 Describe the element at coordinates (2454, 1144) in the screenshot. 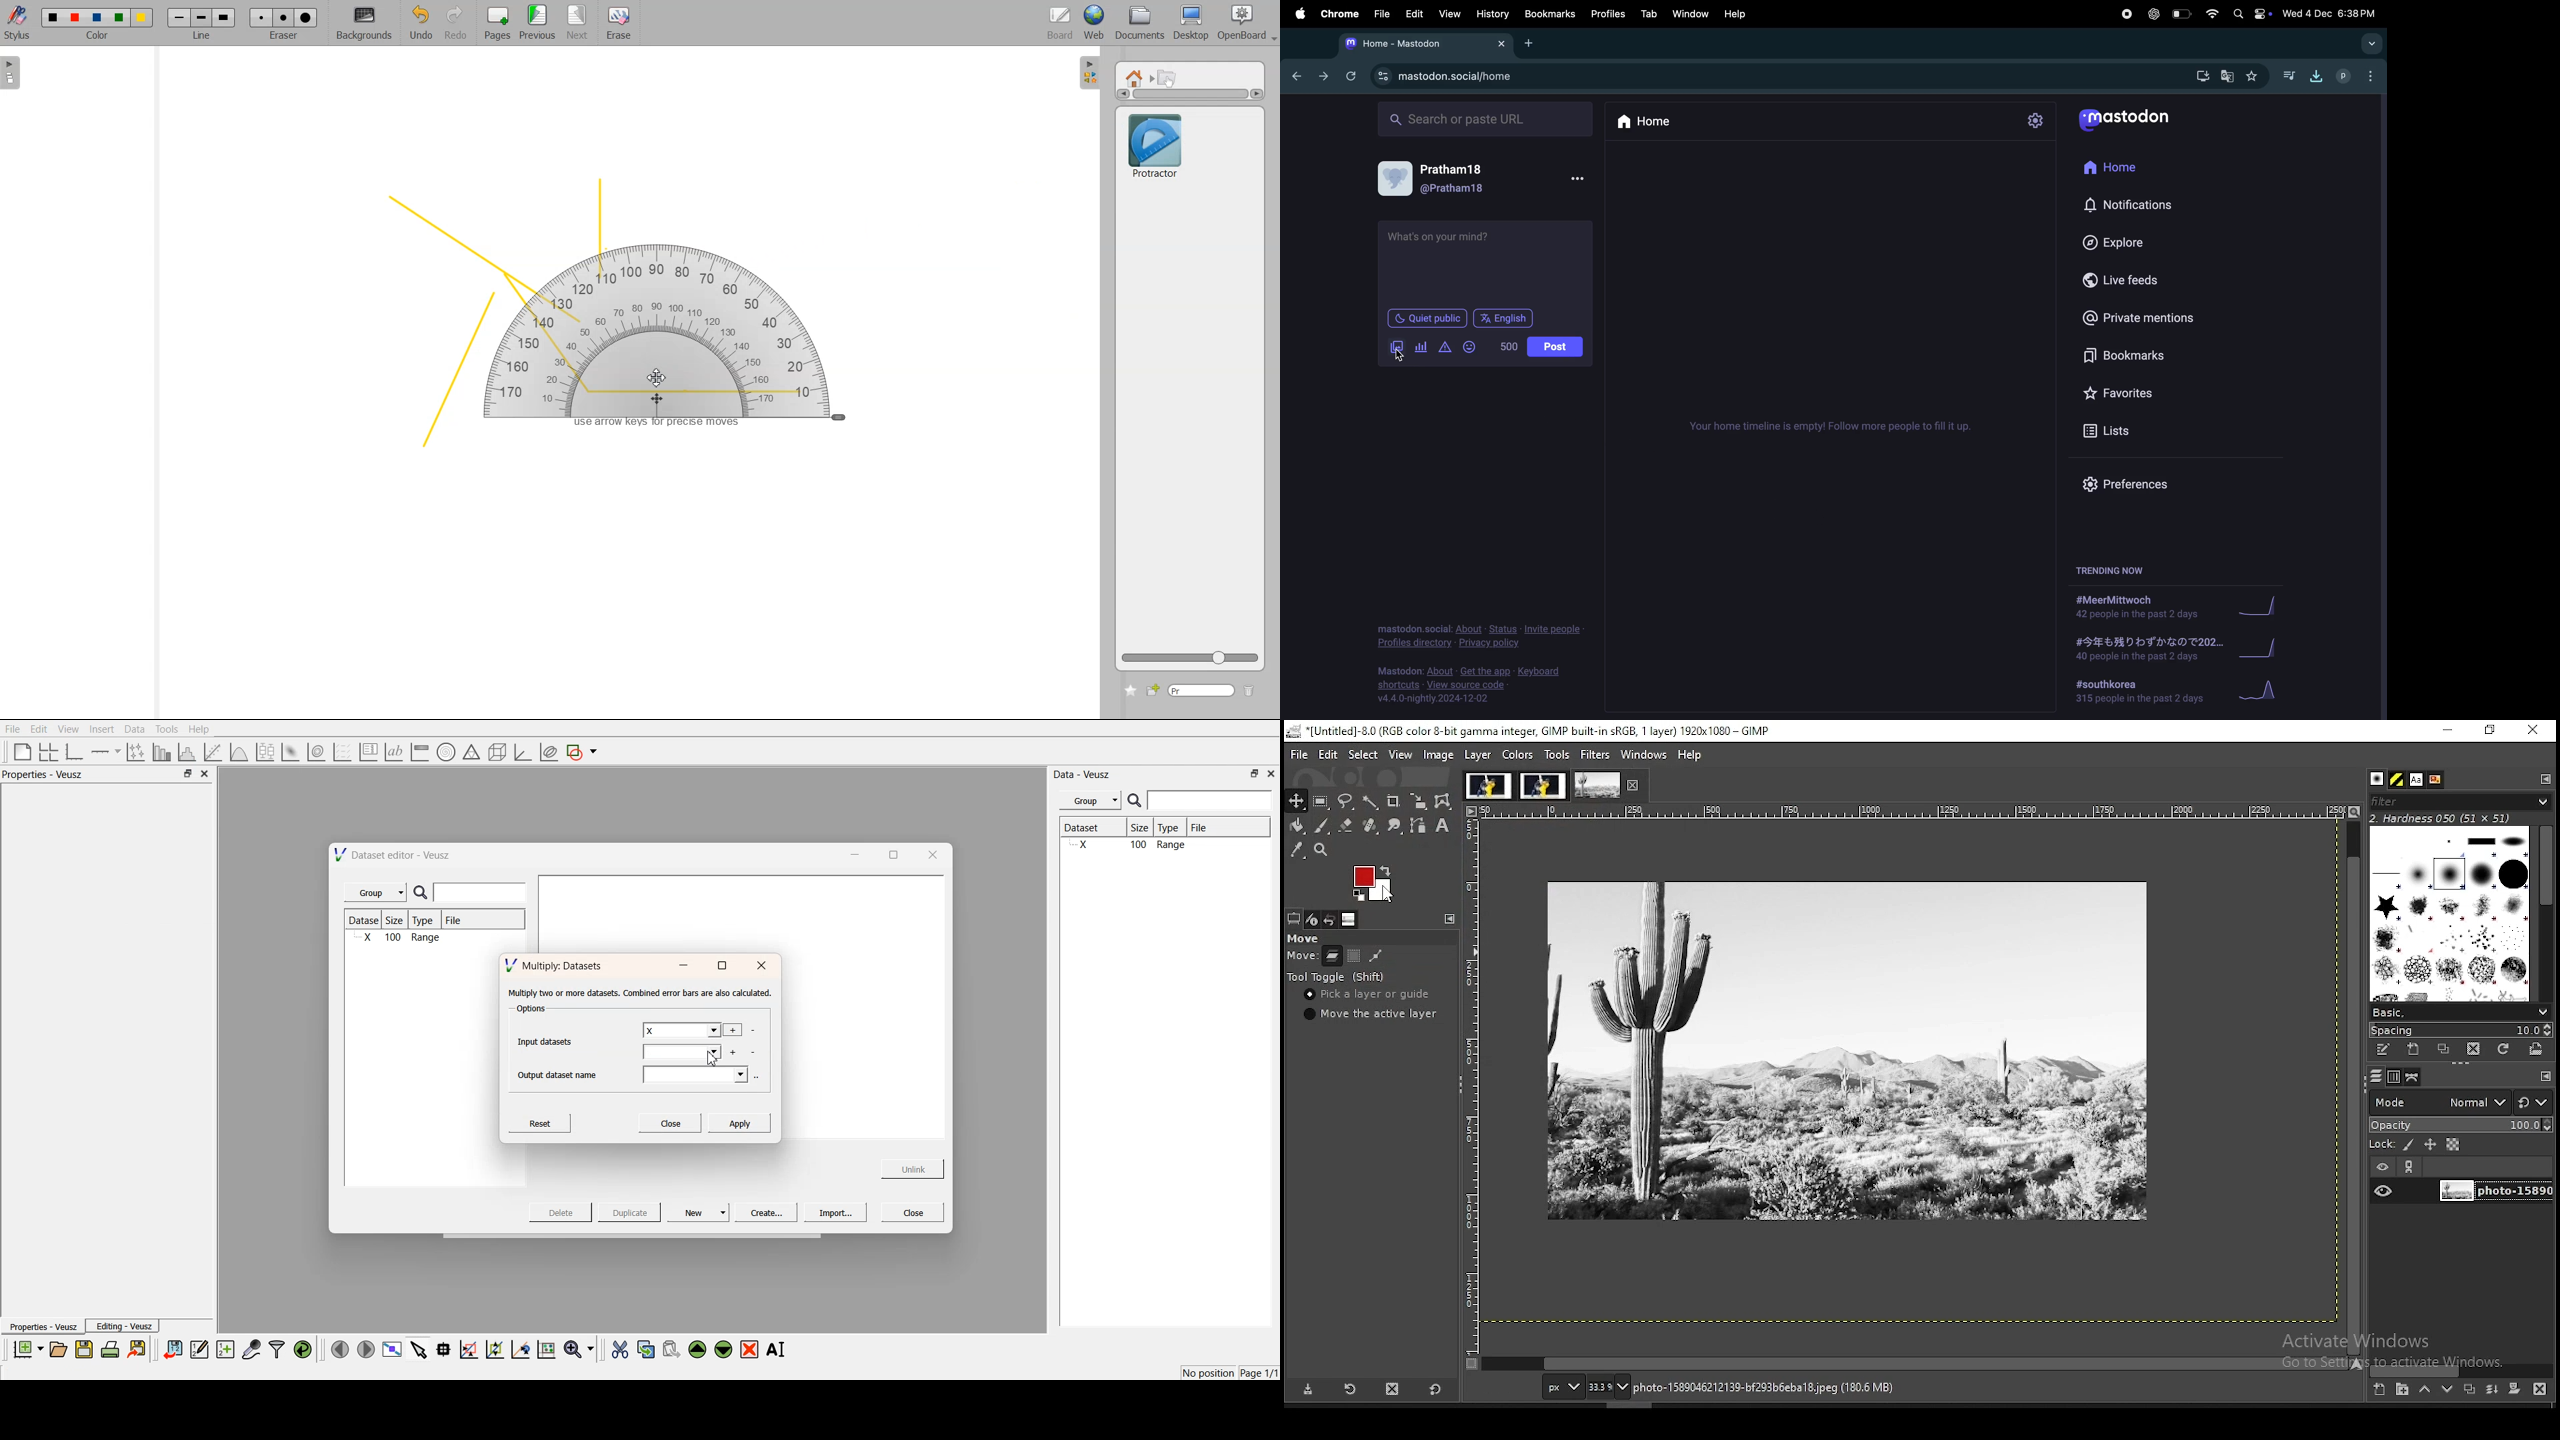

I see `lock alpha channel` at that location.